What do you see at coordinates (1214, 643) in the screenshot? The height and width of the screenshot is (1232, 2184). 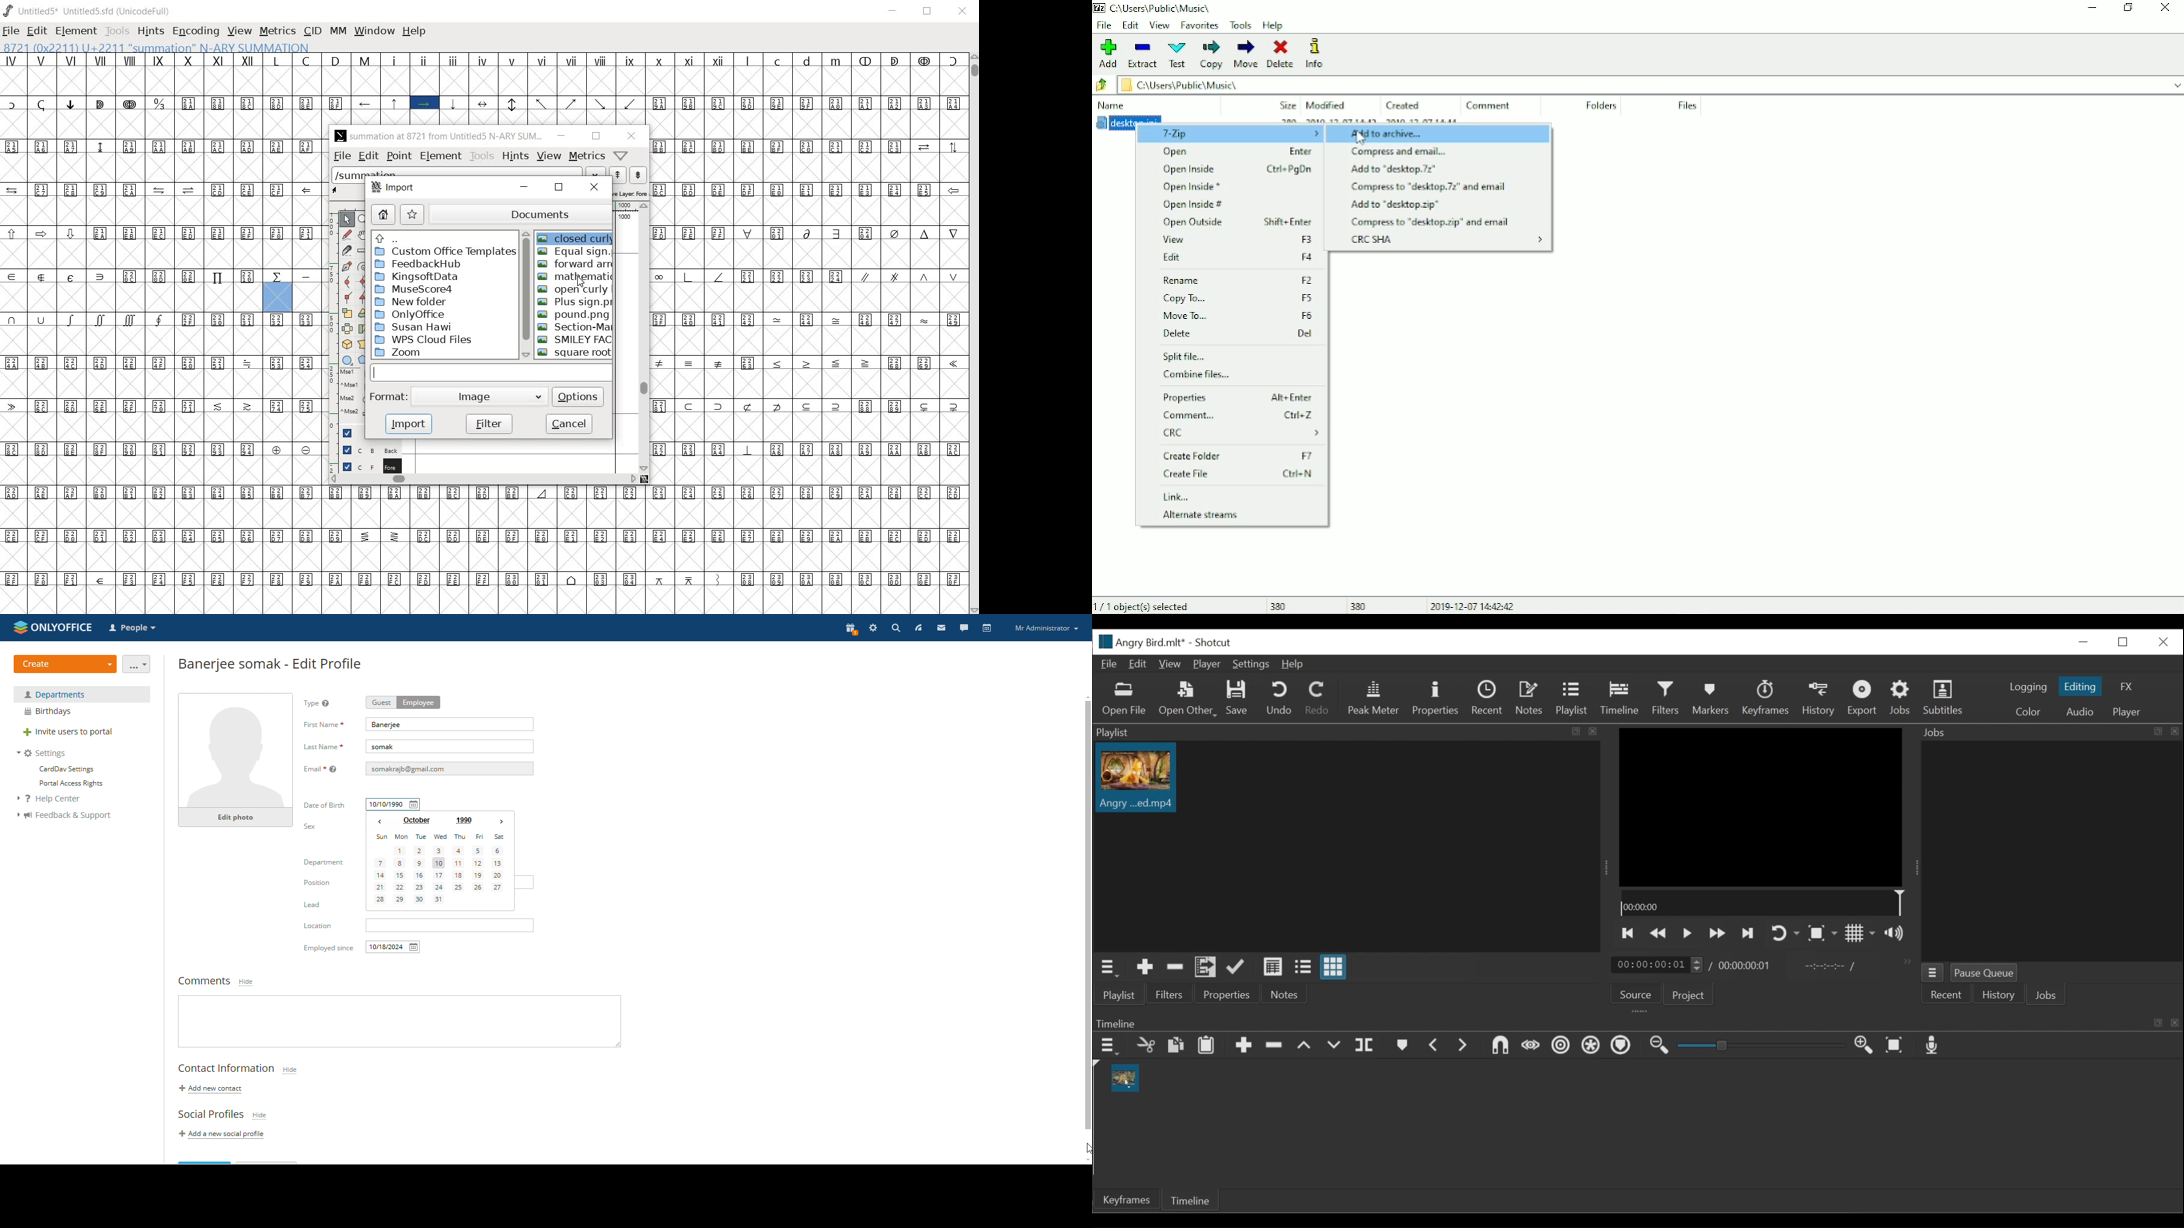 I see `Shotcut` at bounding box center [1214, 643].